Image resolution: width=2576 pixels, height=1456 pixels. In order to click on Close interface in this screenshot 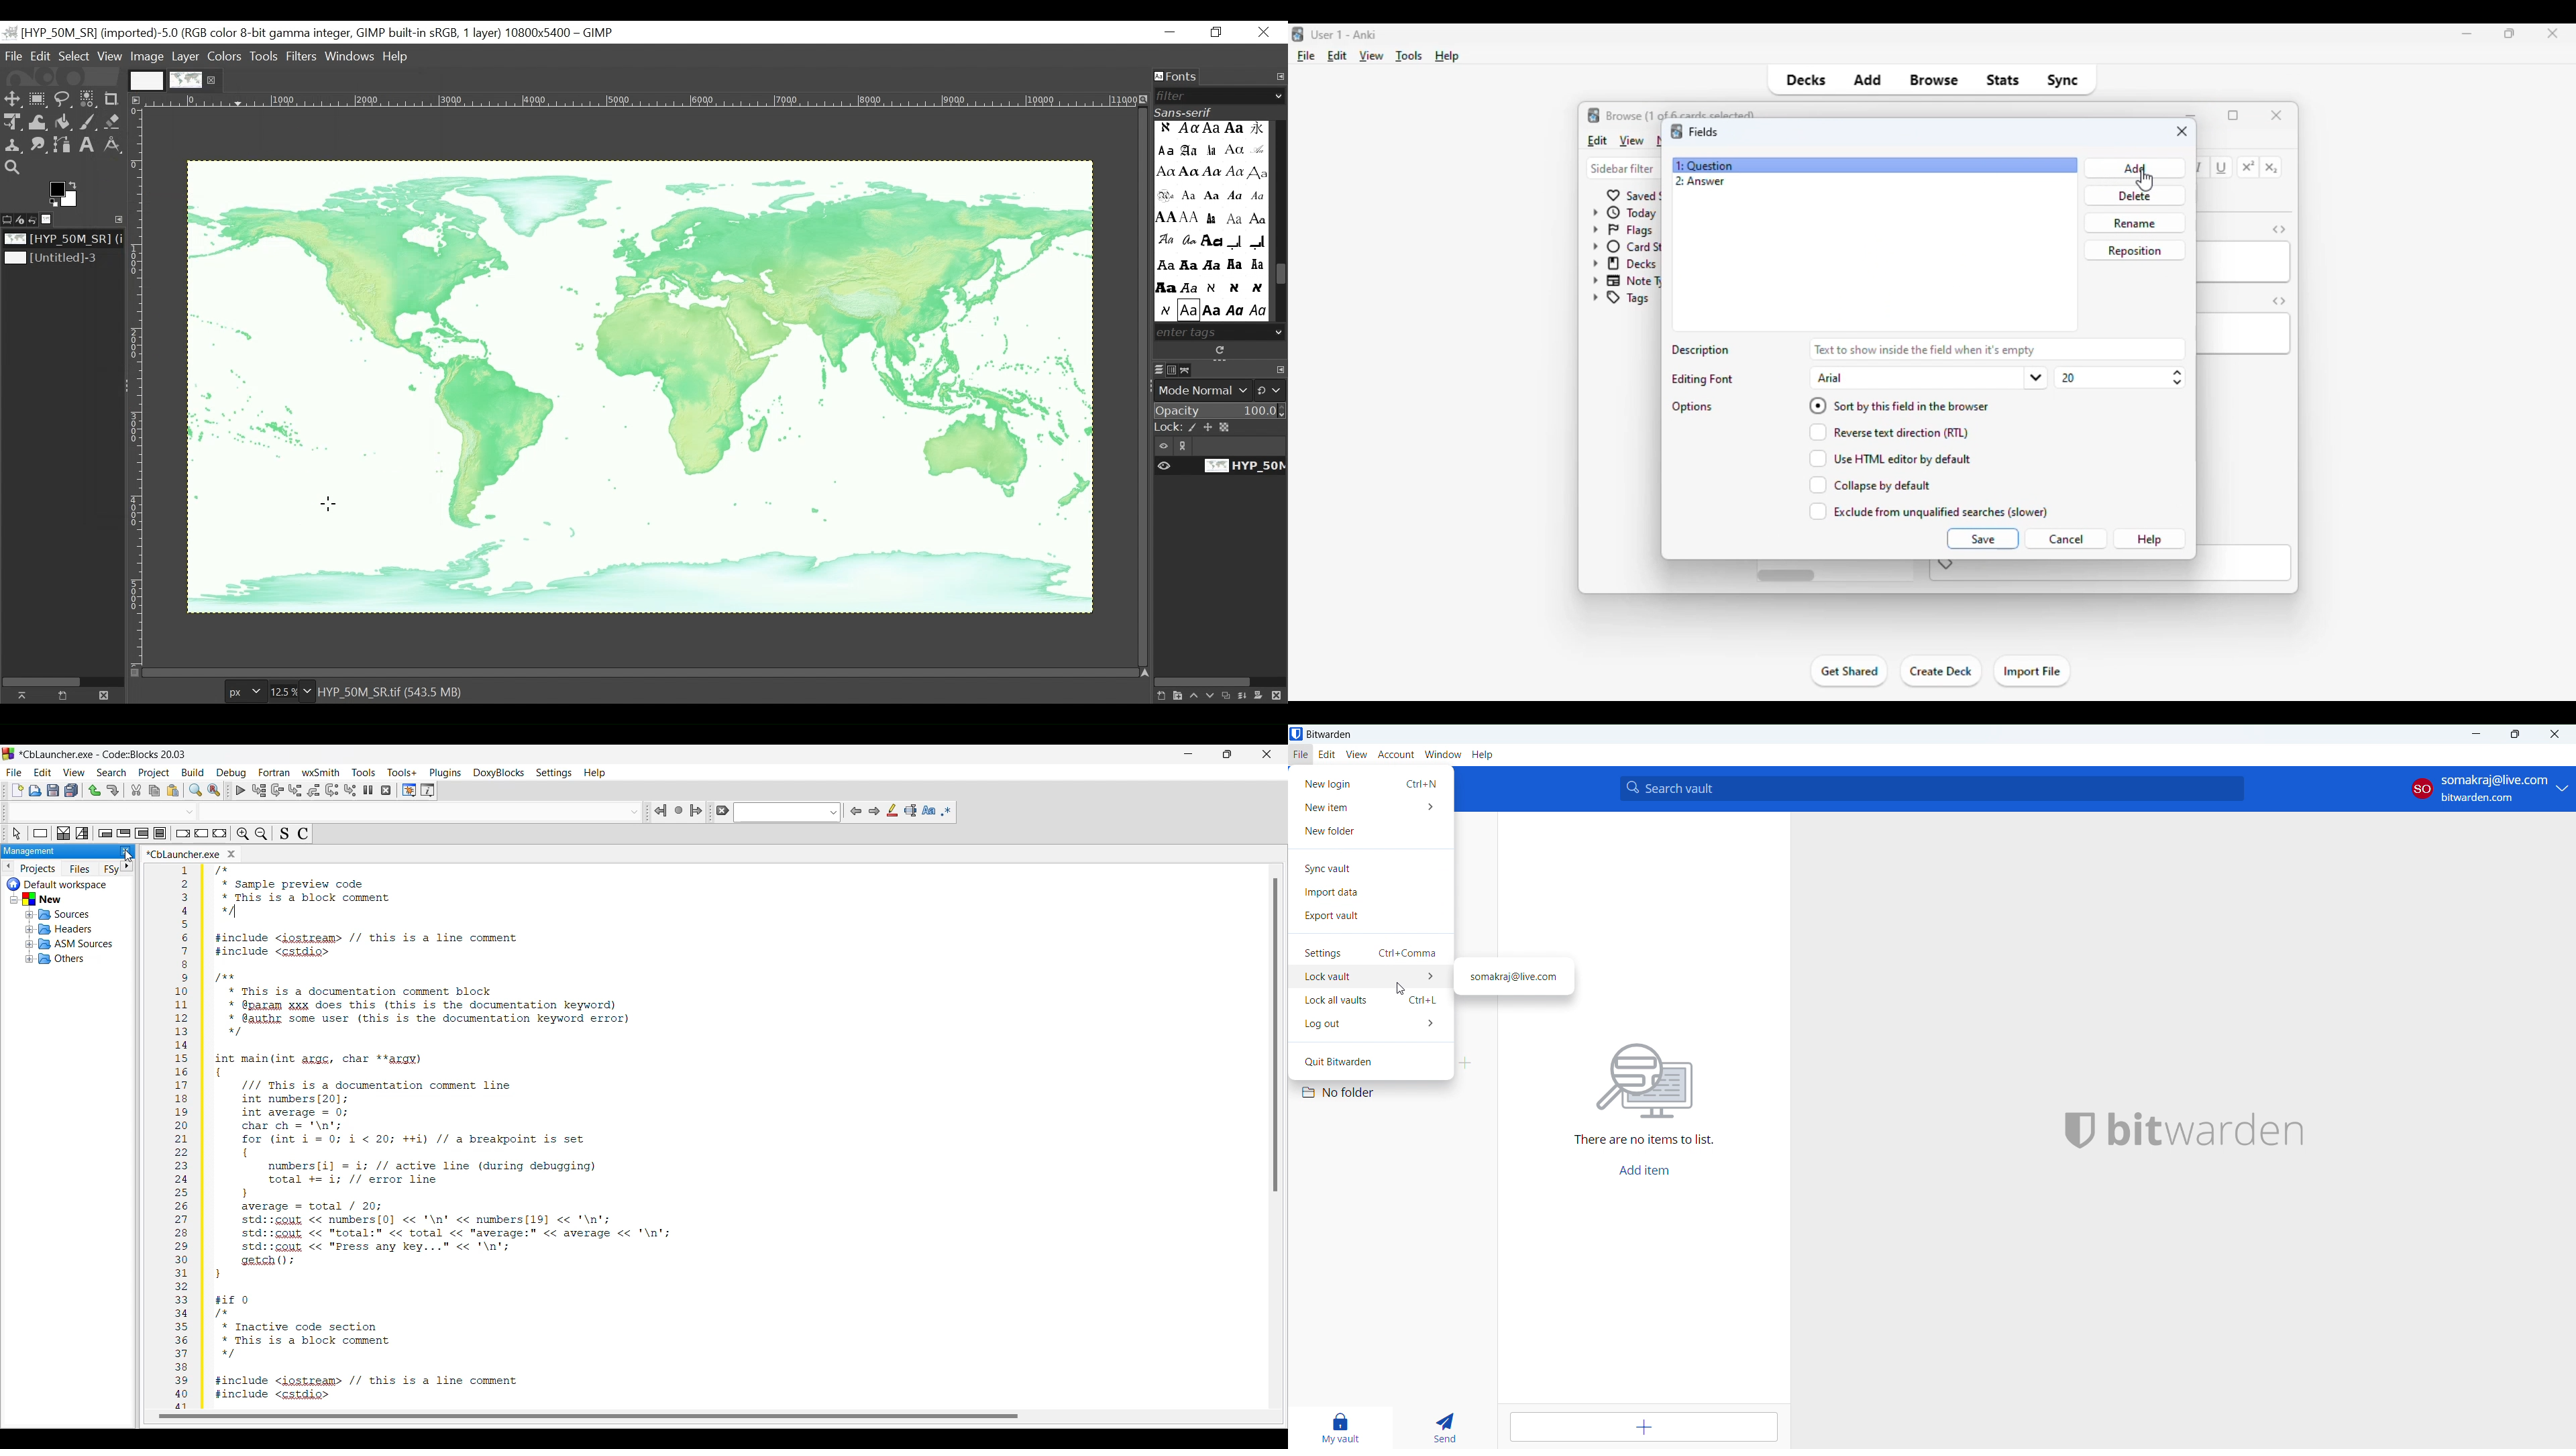, I will do `click(1267, 754)`.